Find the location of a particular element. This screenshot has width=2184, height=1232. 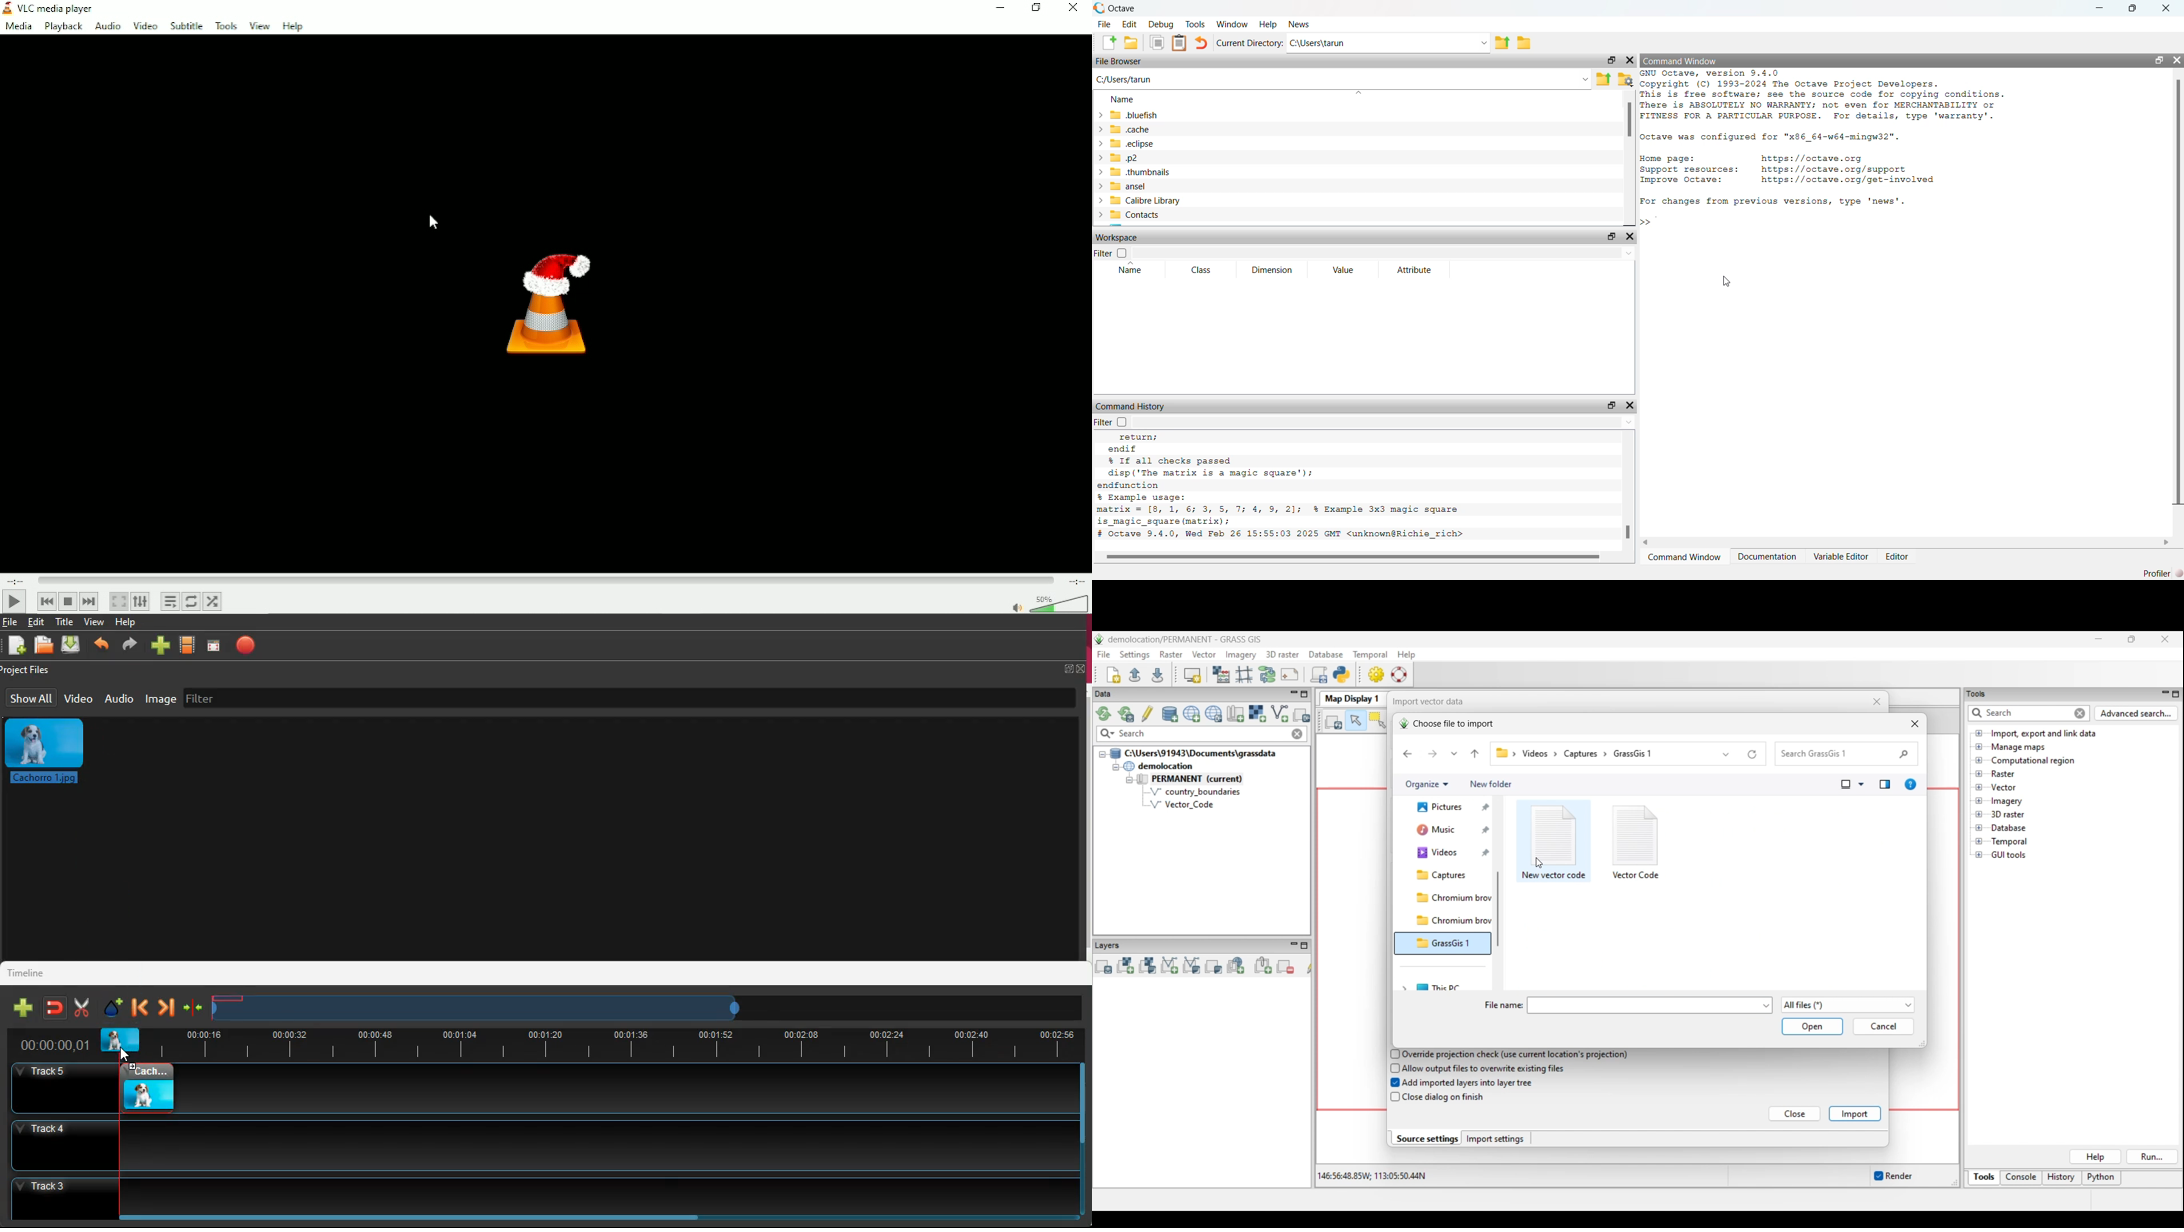

Window is located at coordinates (1231, 24).